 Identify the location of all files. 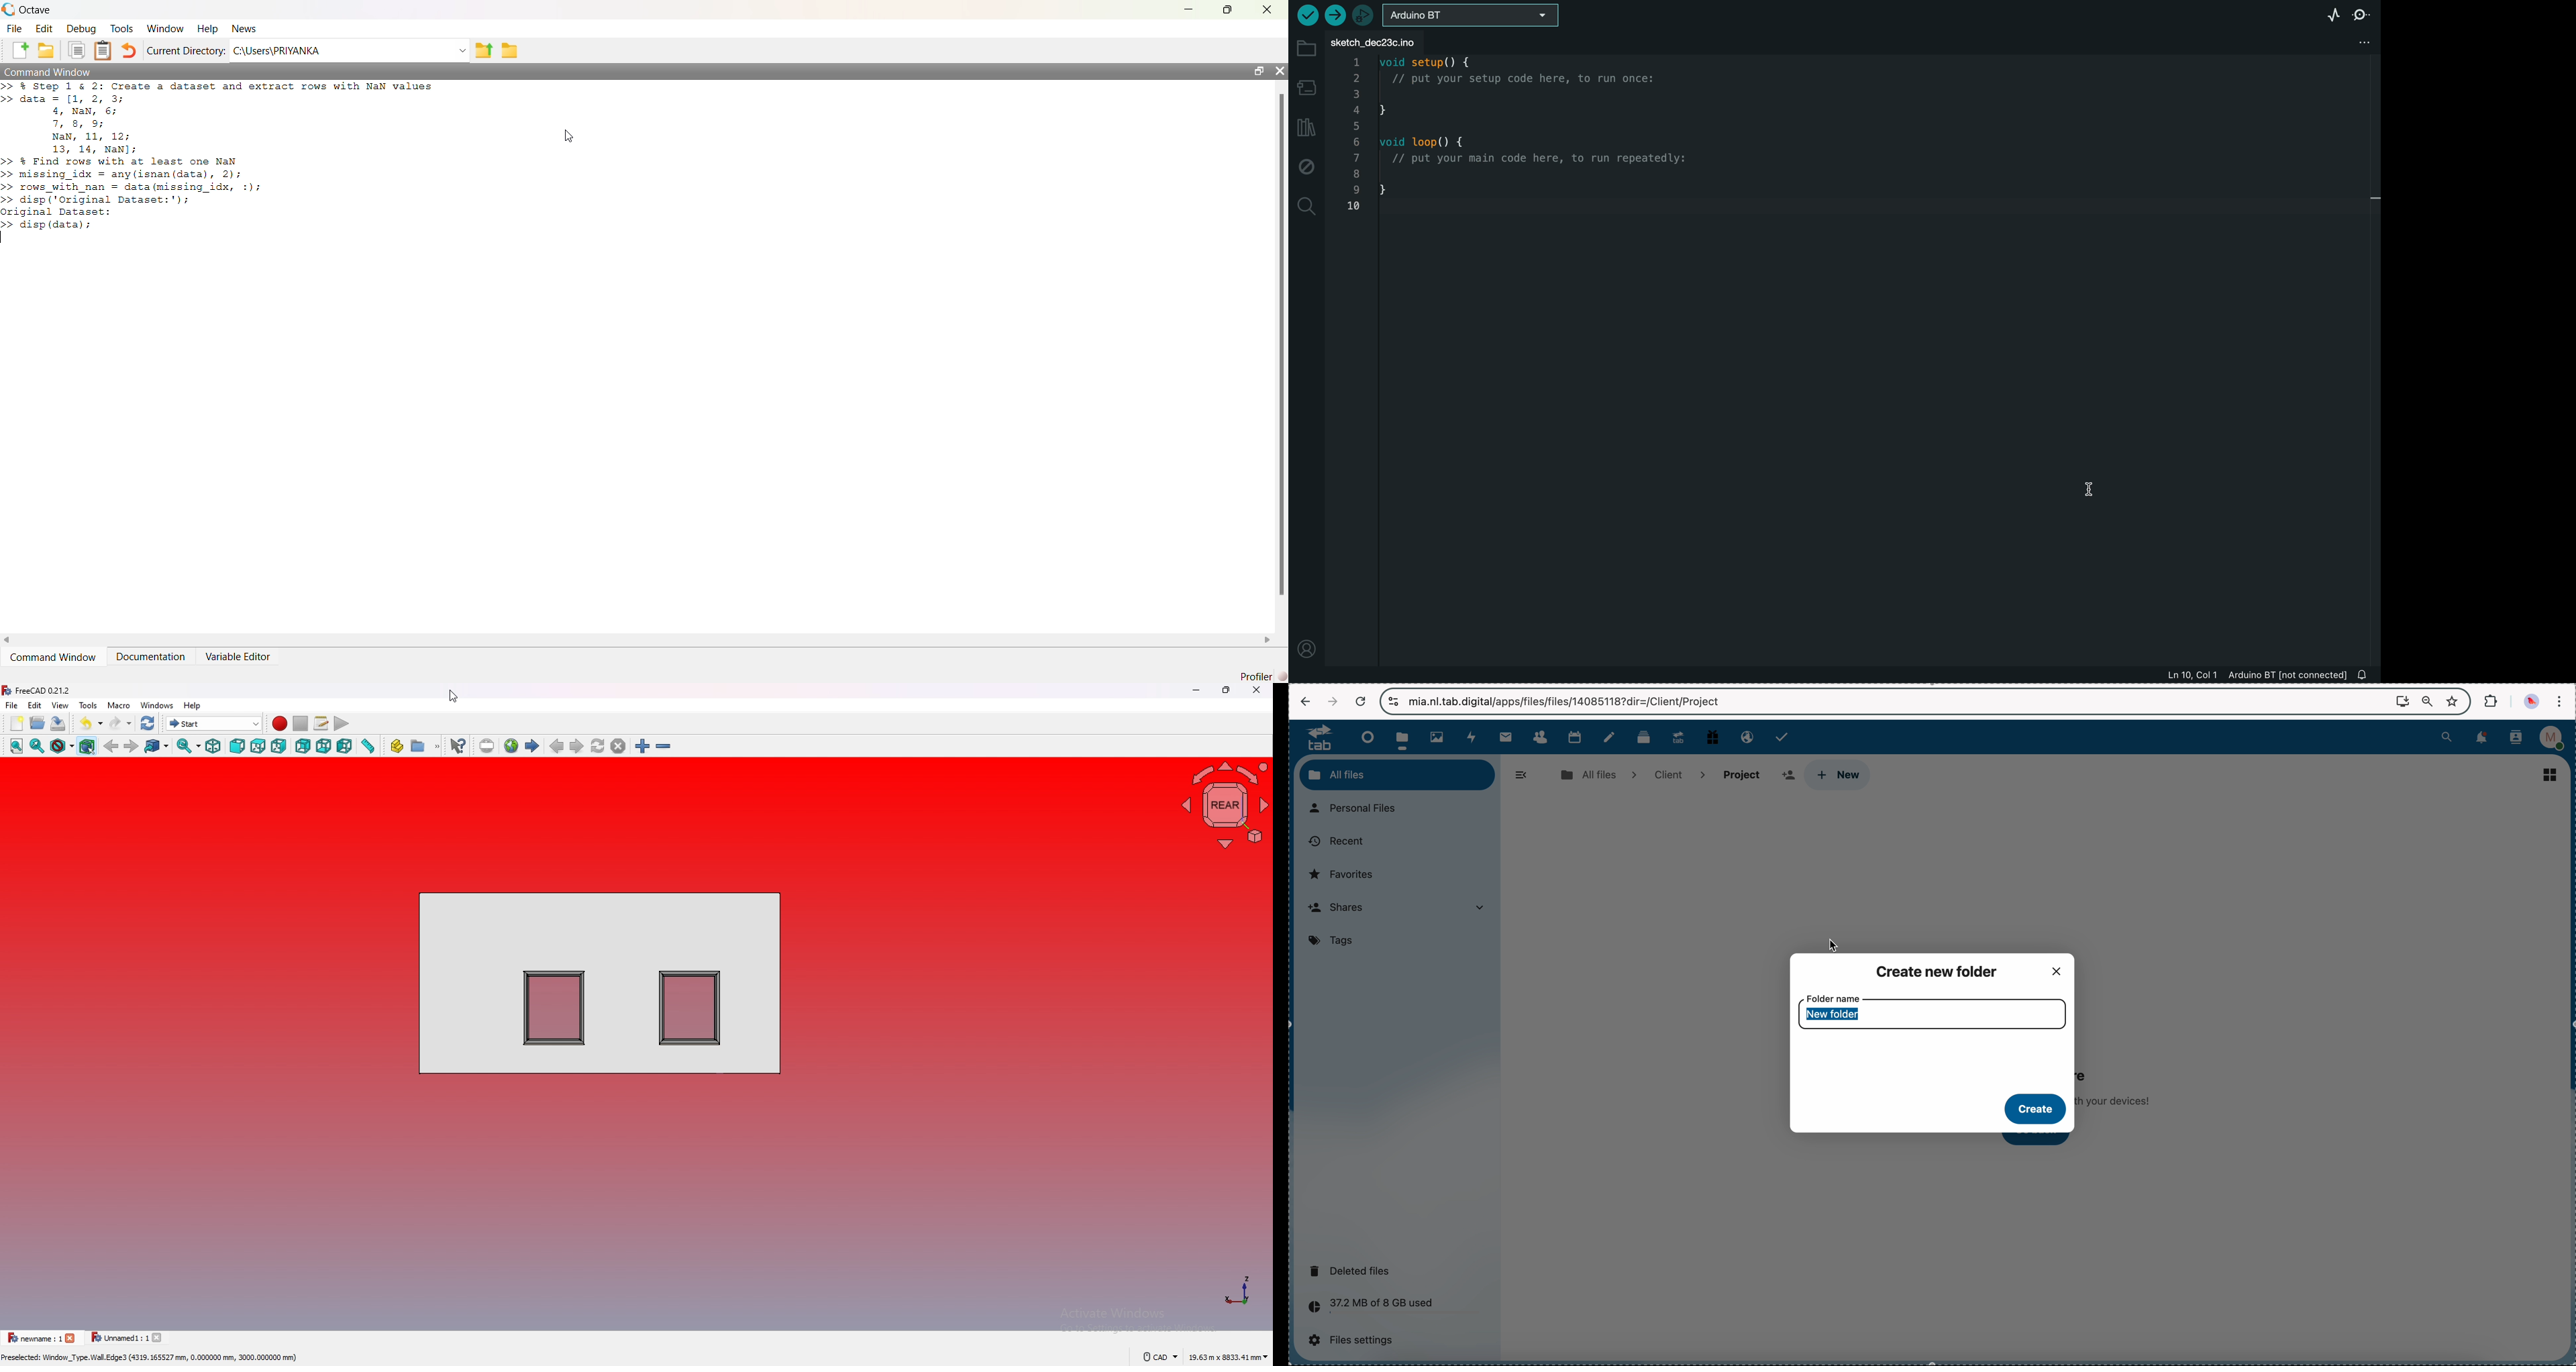
(1397, 775).